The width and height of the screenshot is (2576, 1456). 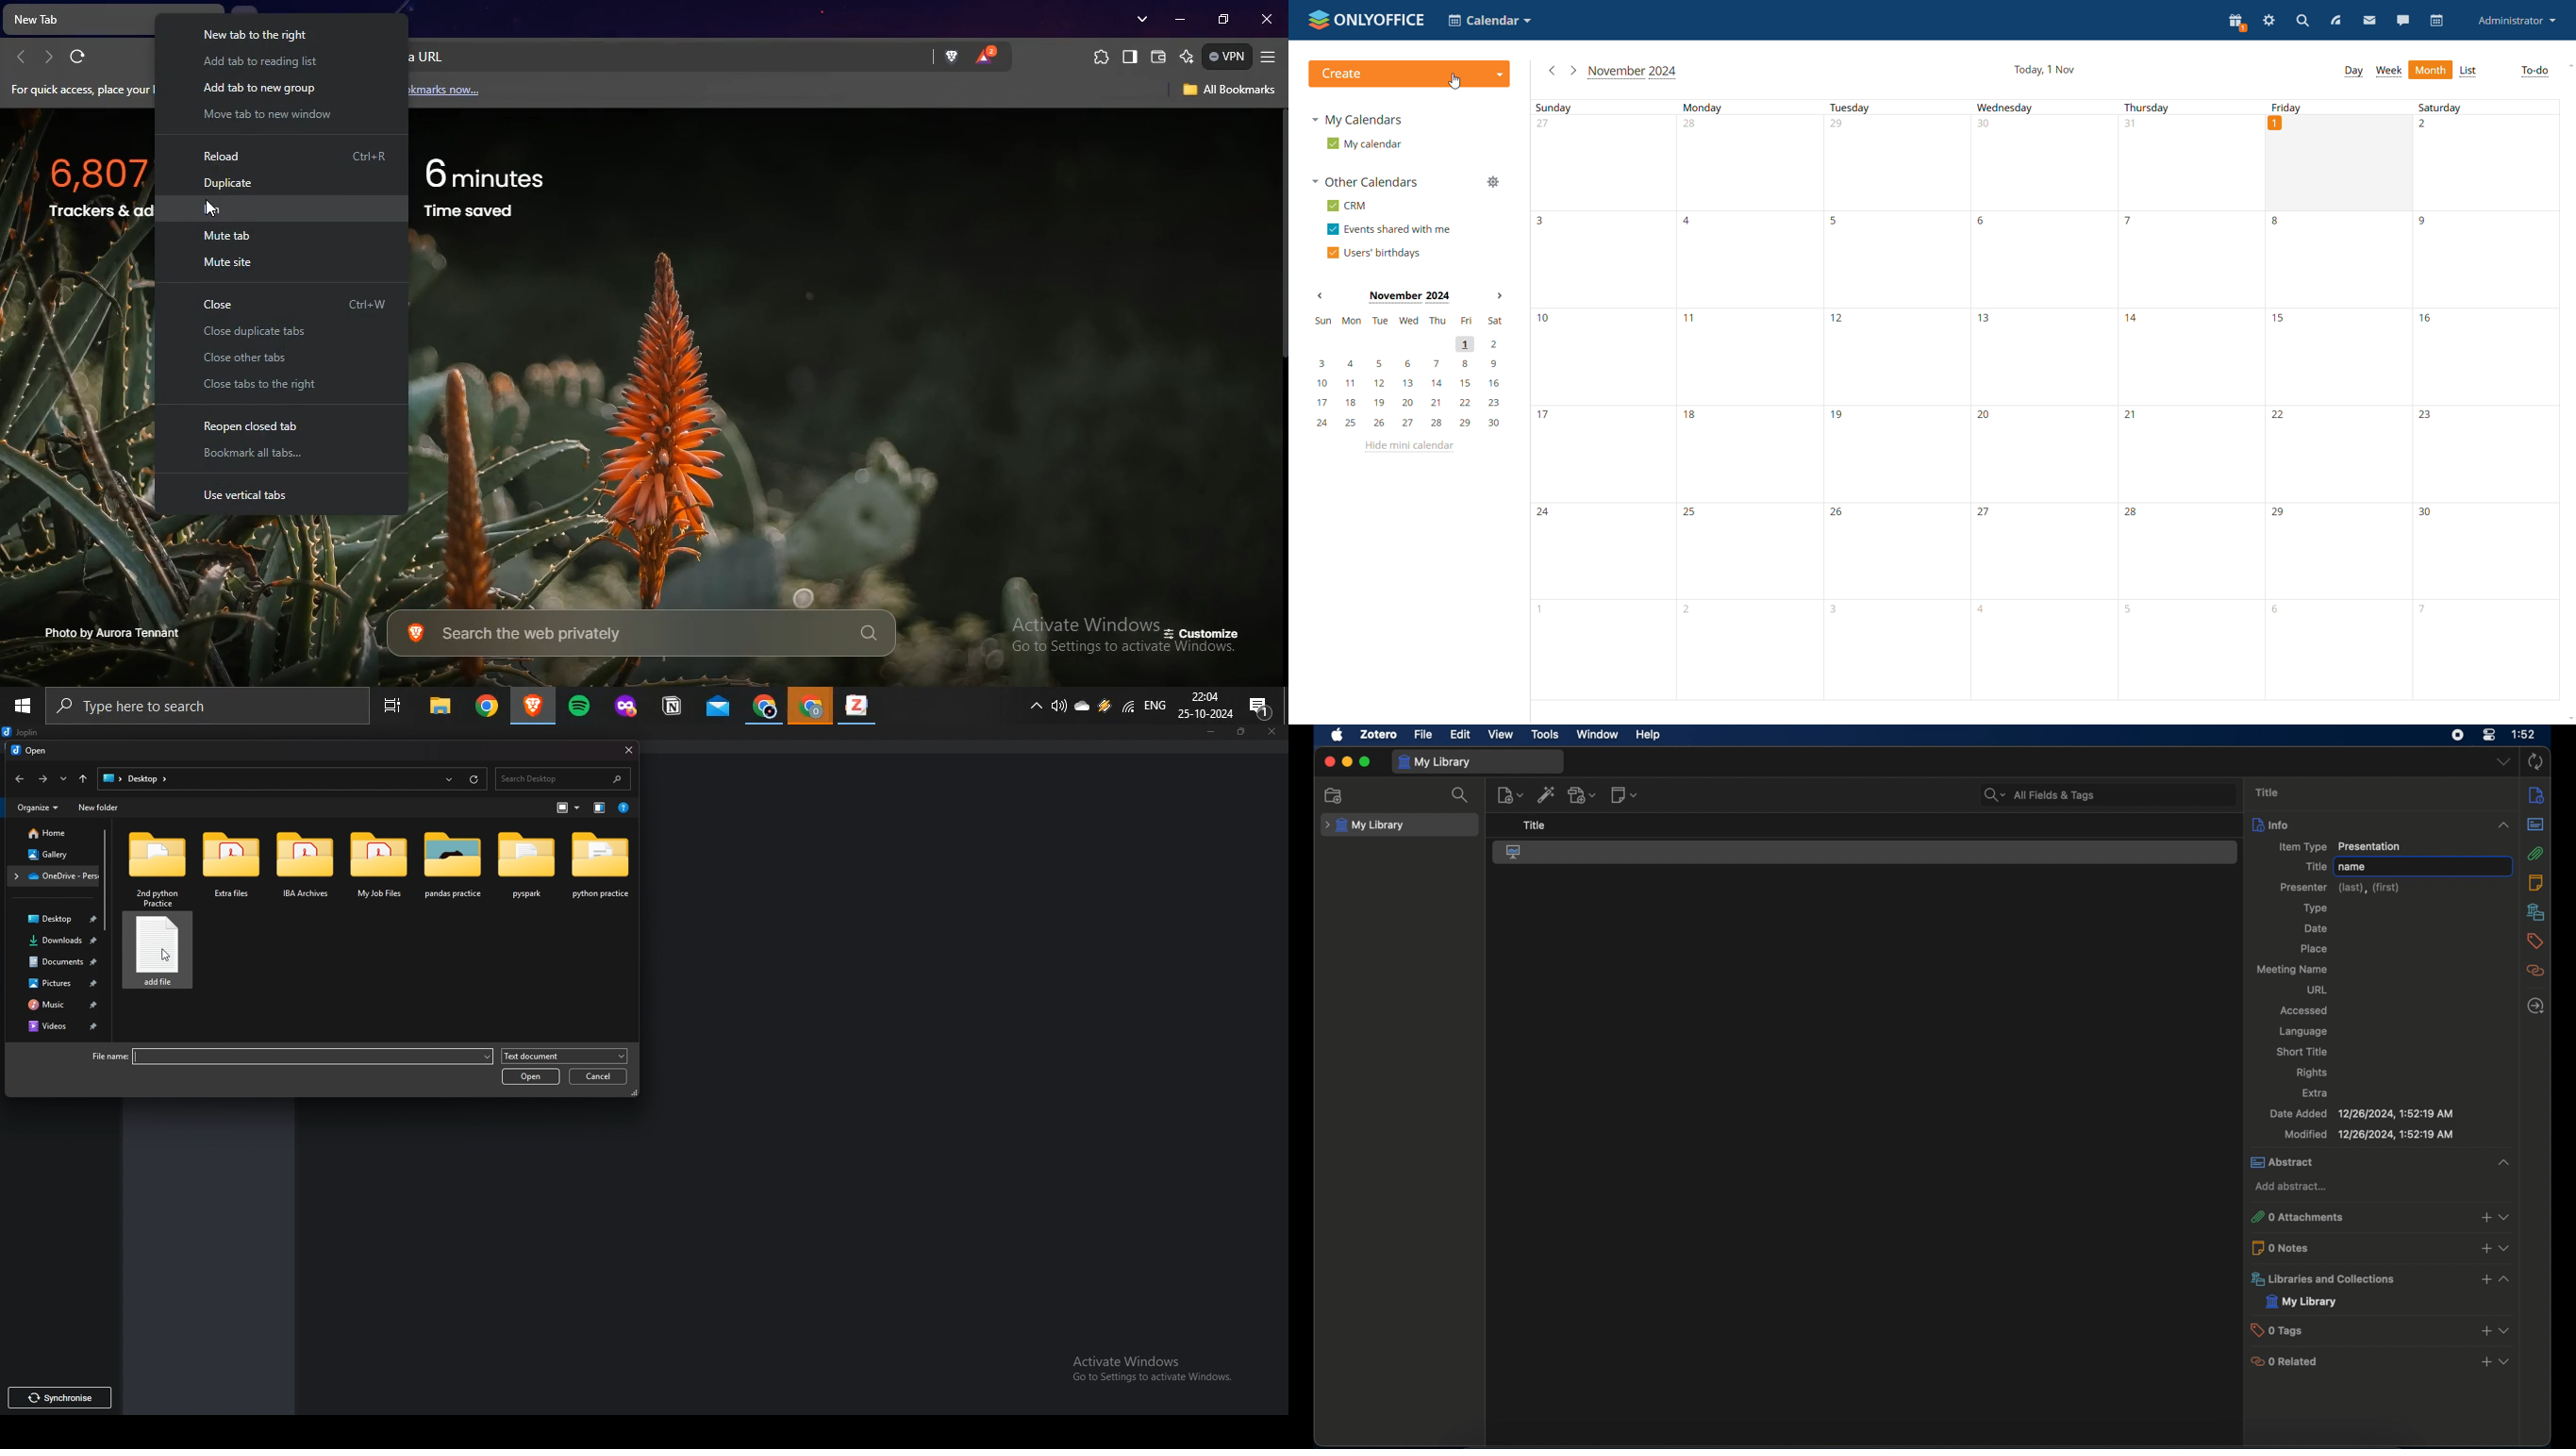 I want to click on Text file, so click(x=157, y=951).